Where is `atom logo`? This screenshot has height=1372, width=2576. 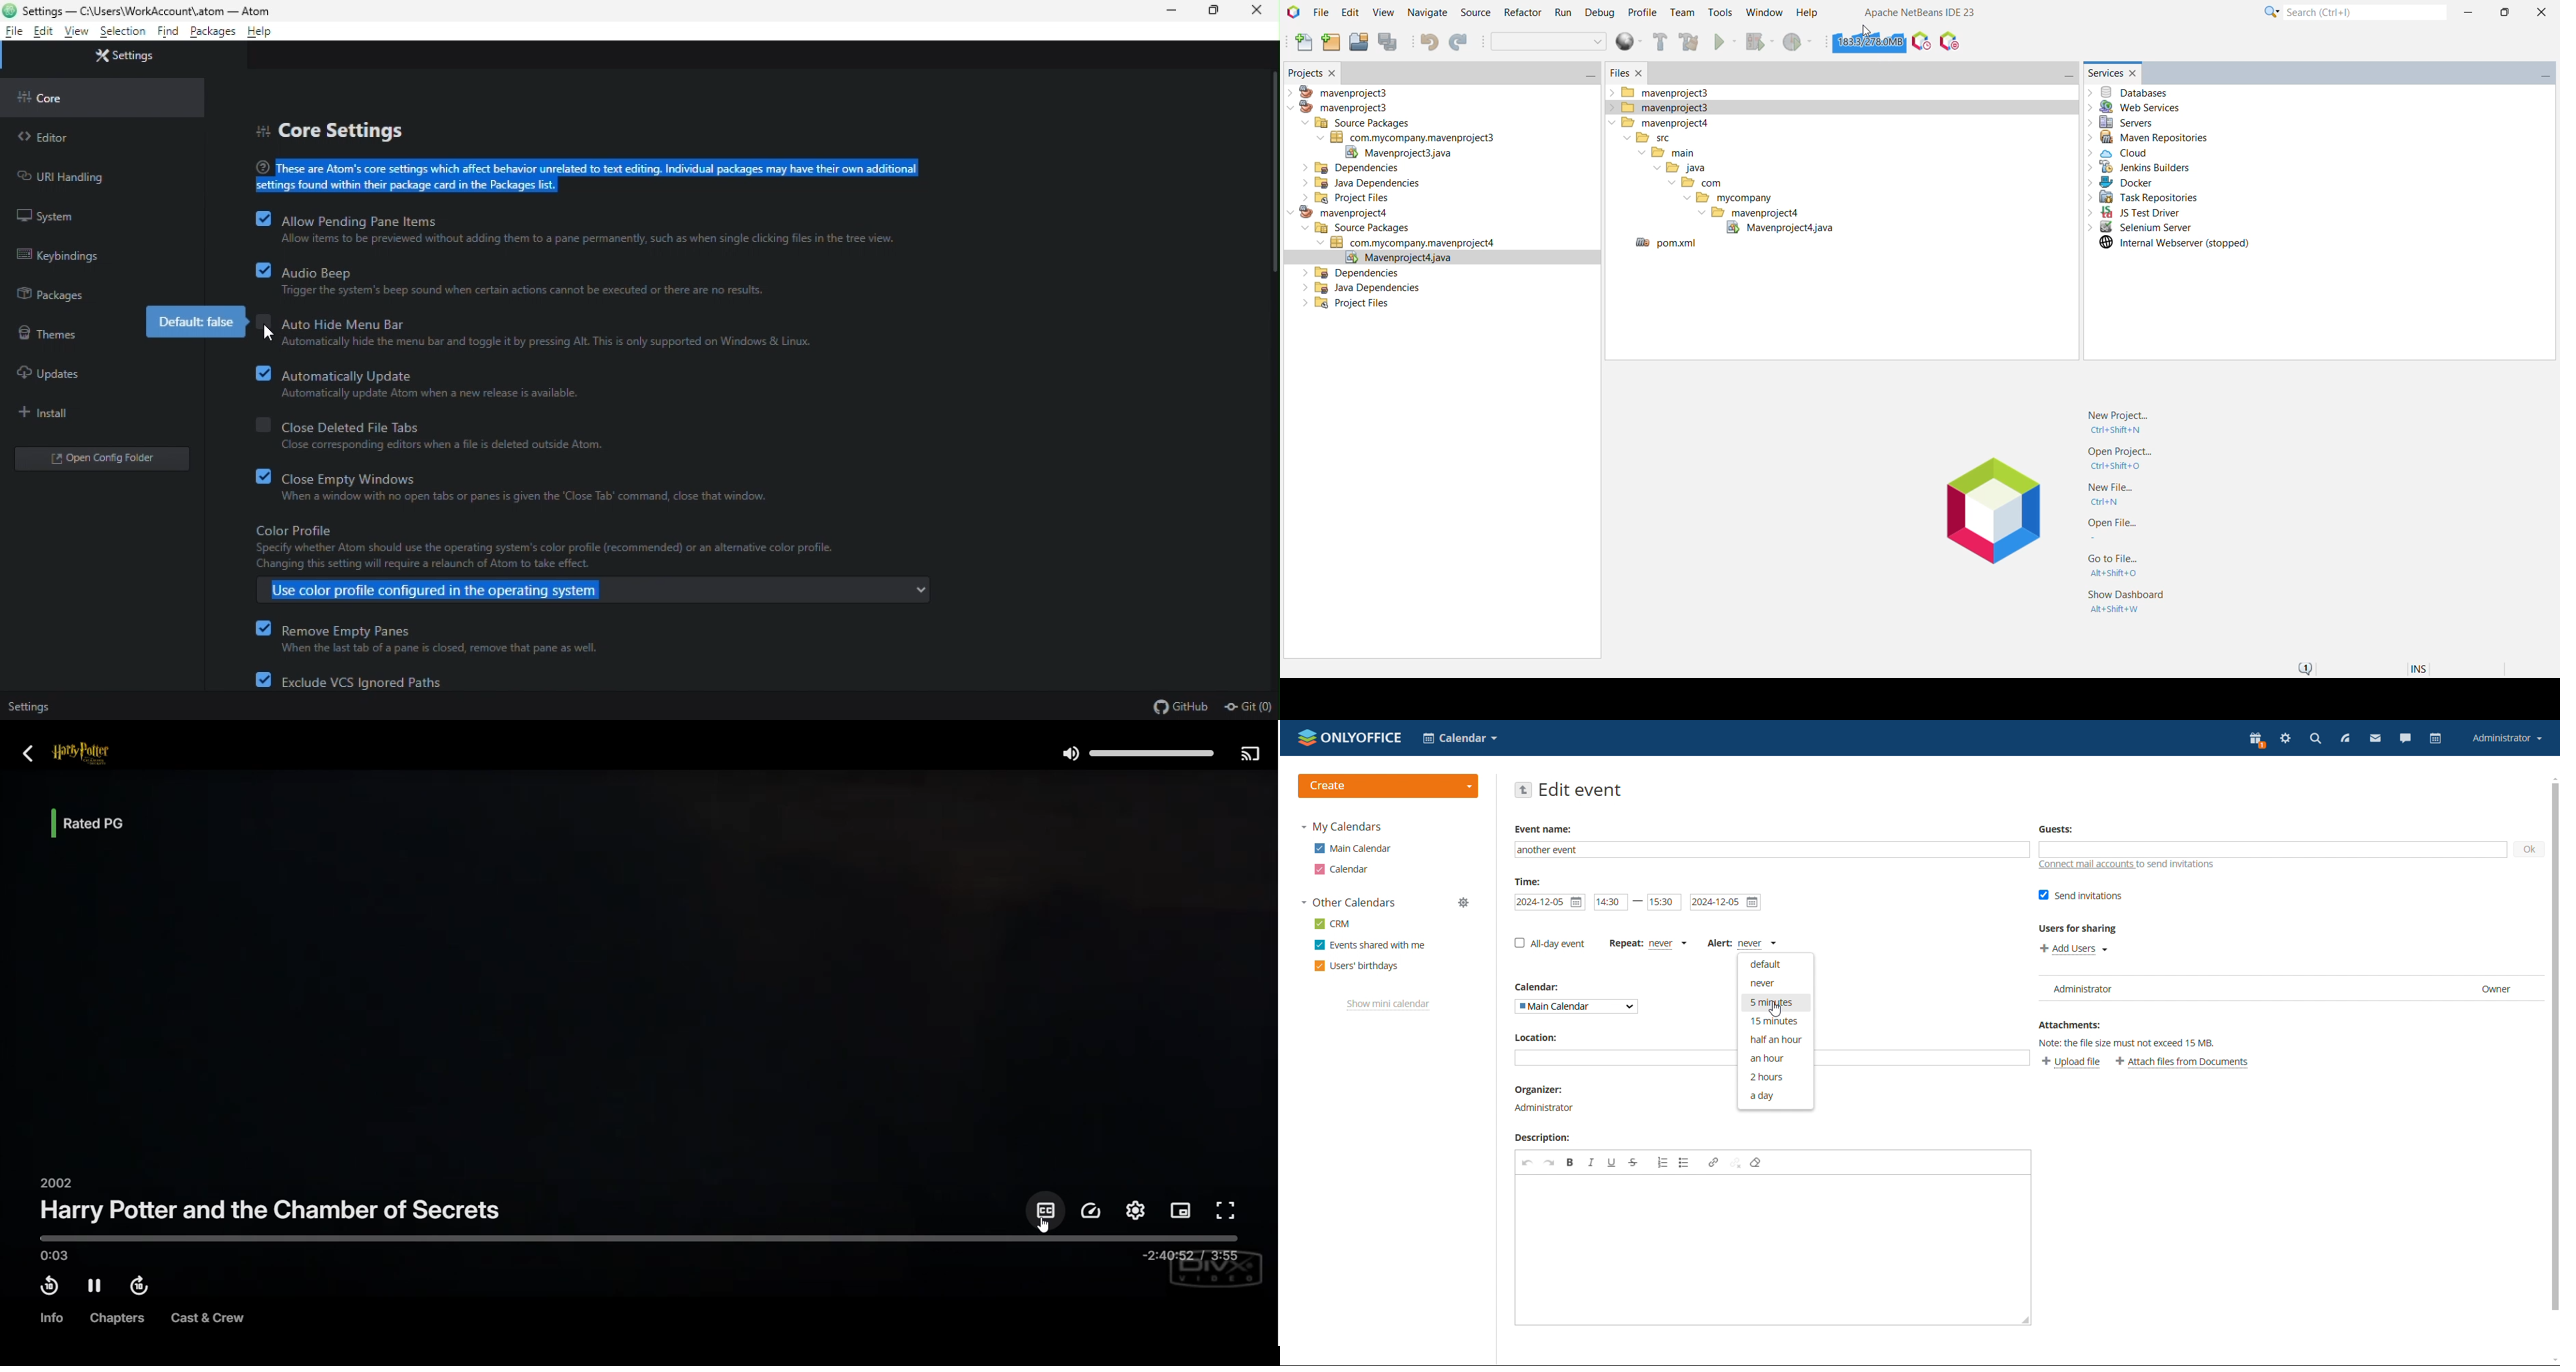 atom logo is located at coordinates (10, 9).